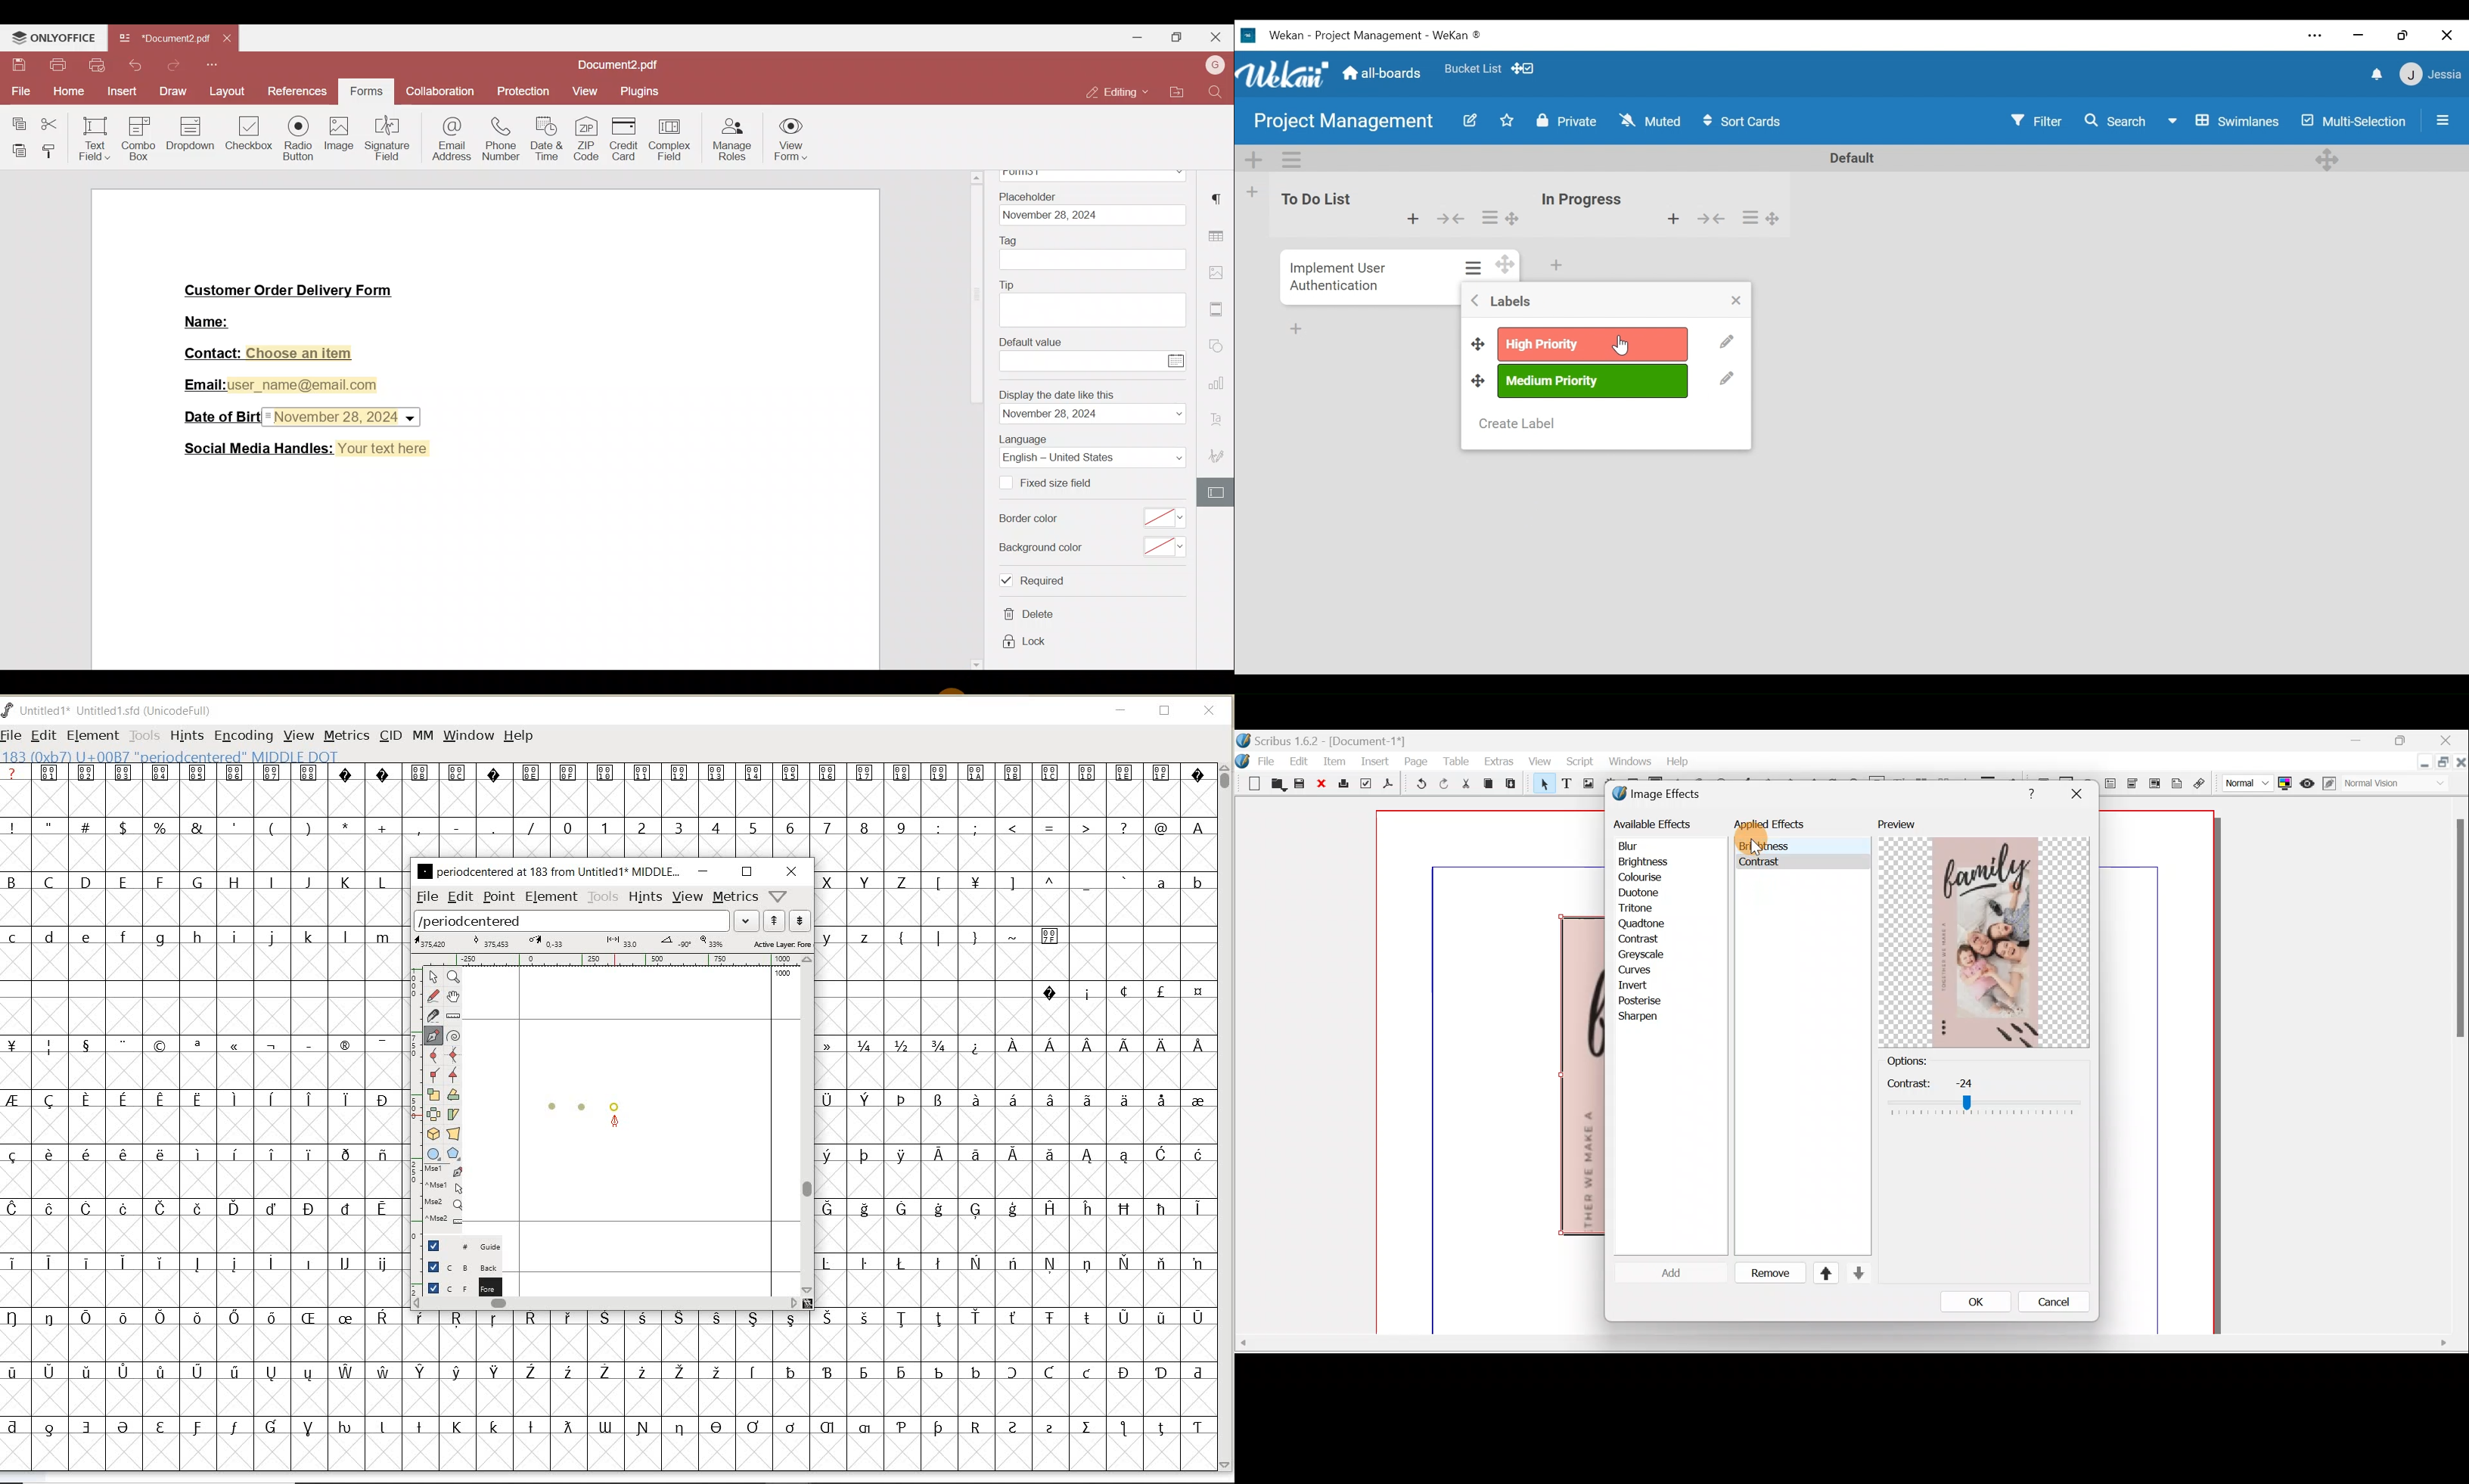 Image resolution: width=2492 pixels, height=1484 pixels. What do you see at coordinates (1017, 1167) in the screenshot?
I see `special characters` at bounding box center [1017, 1167].